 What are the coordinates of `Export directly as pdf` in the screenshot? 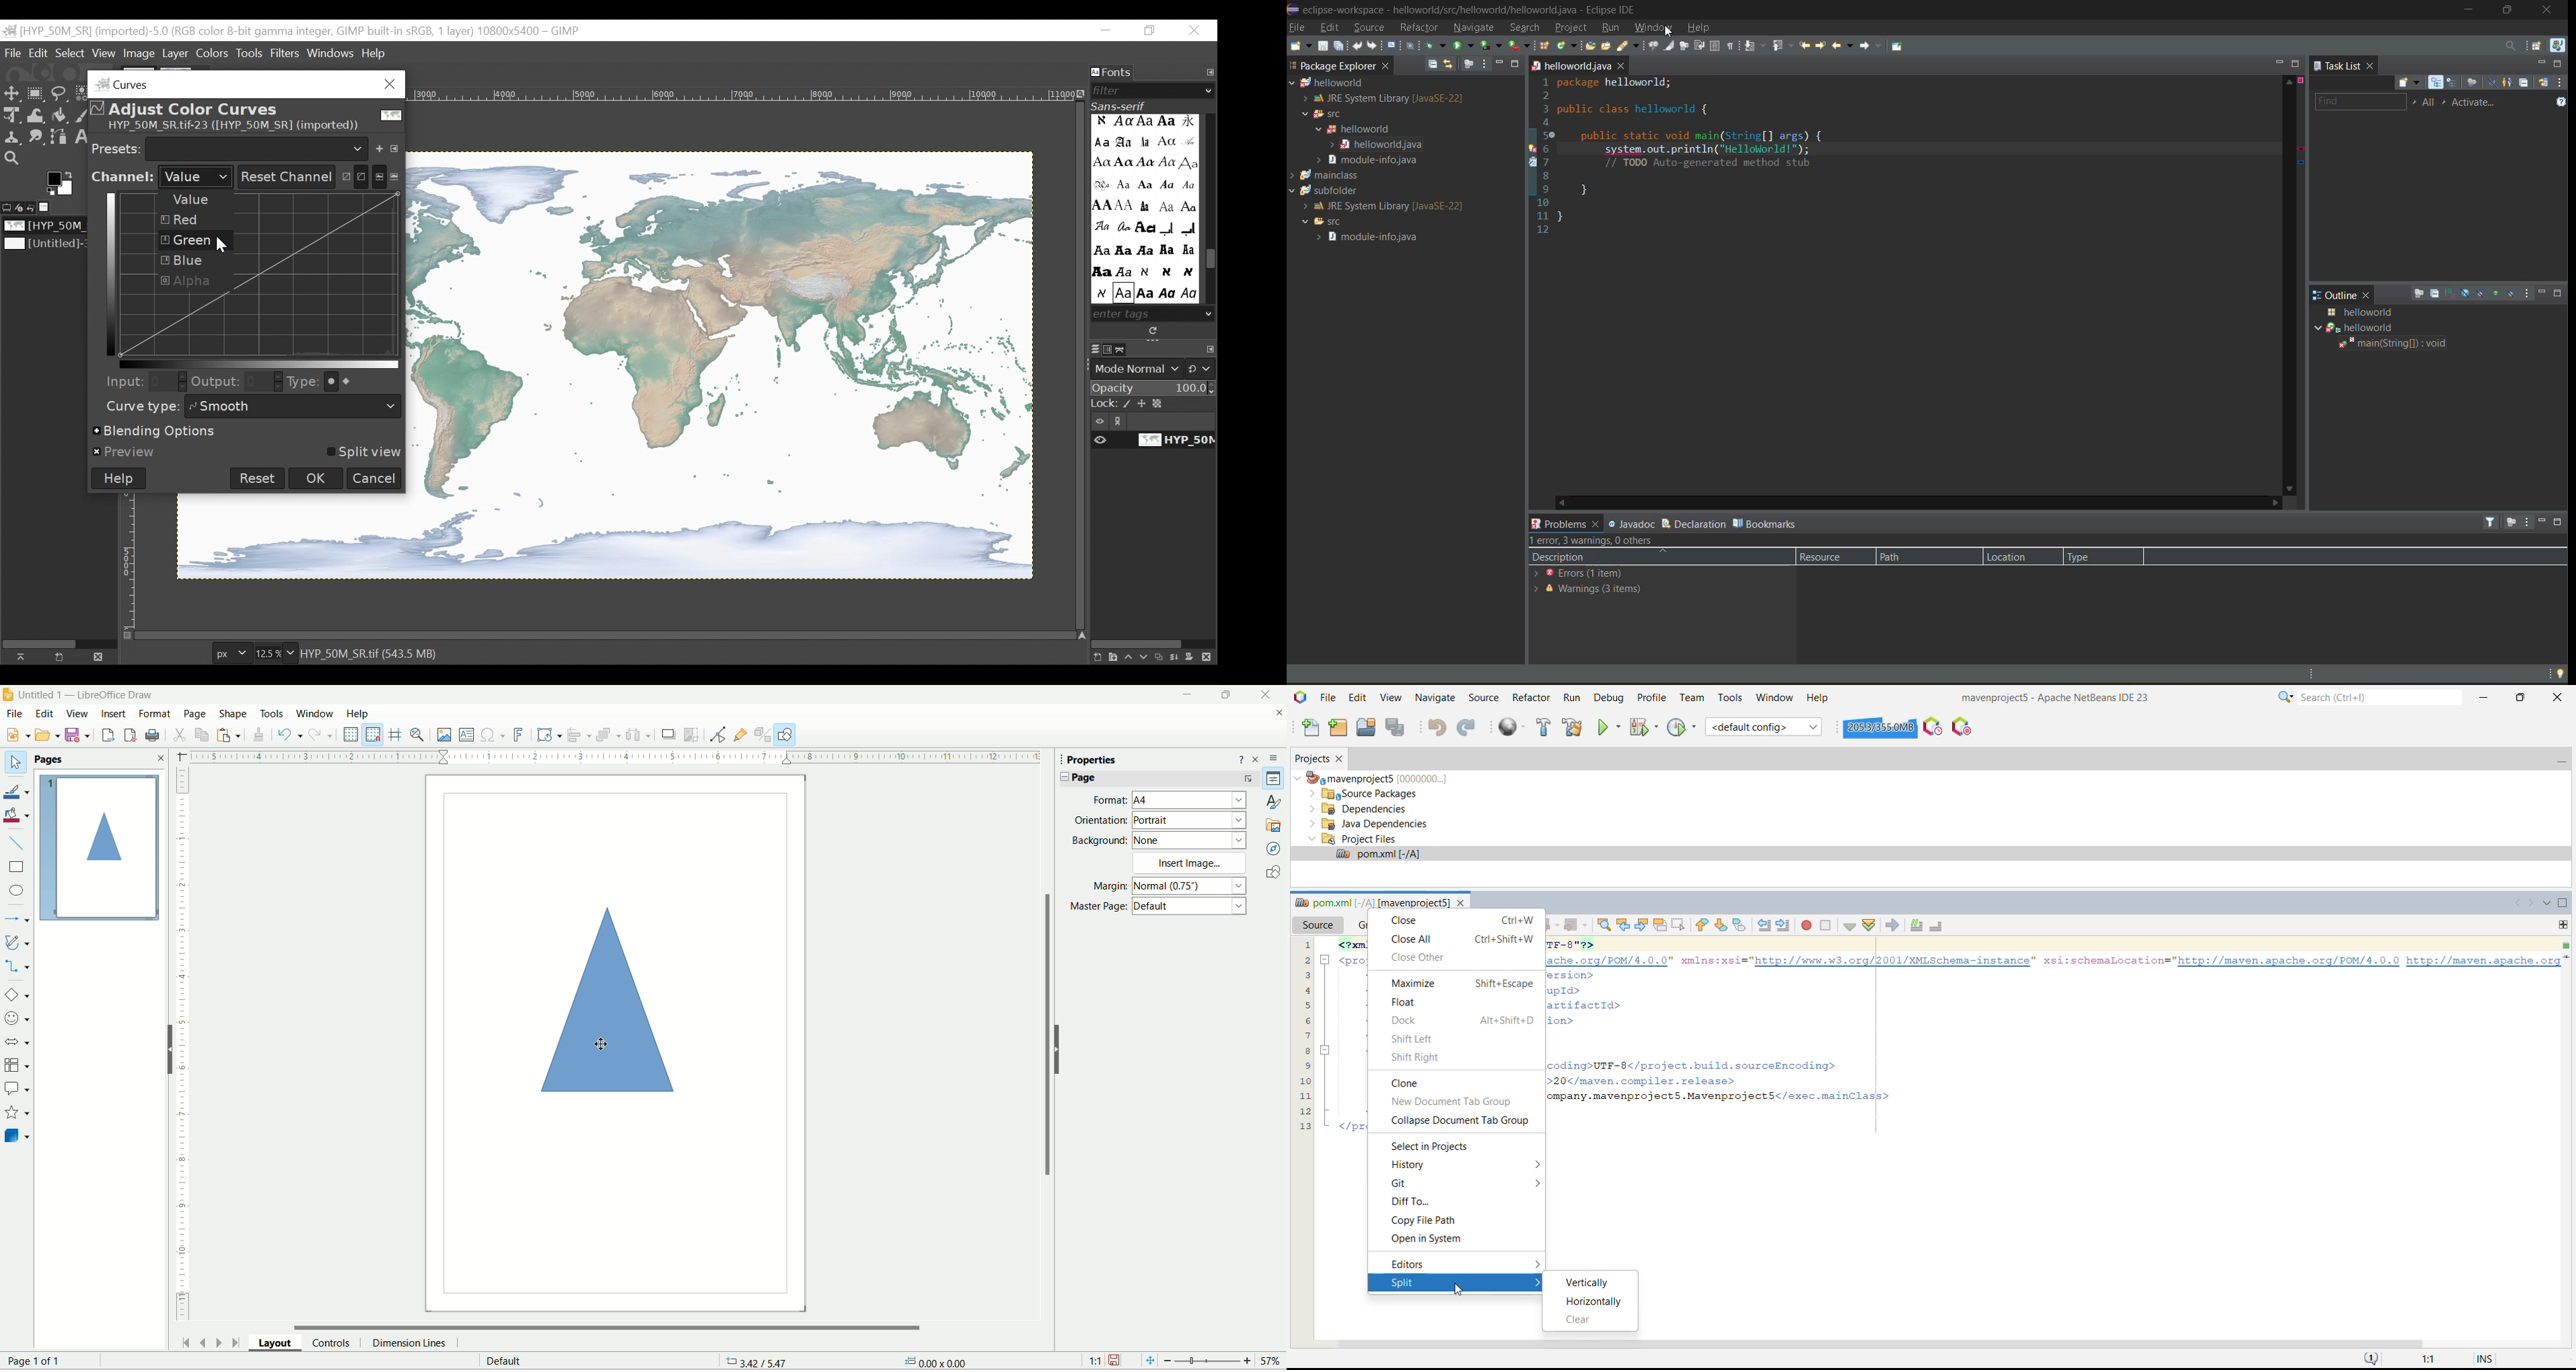 It's located at (129, 735).